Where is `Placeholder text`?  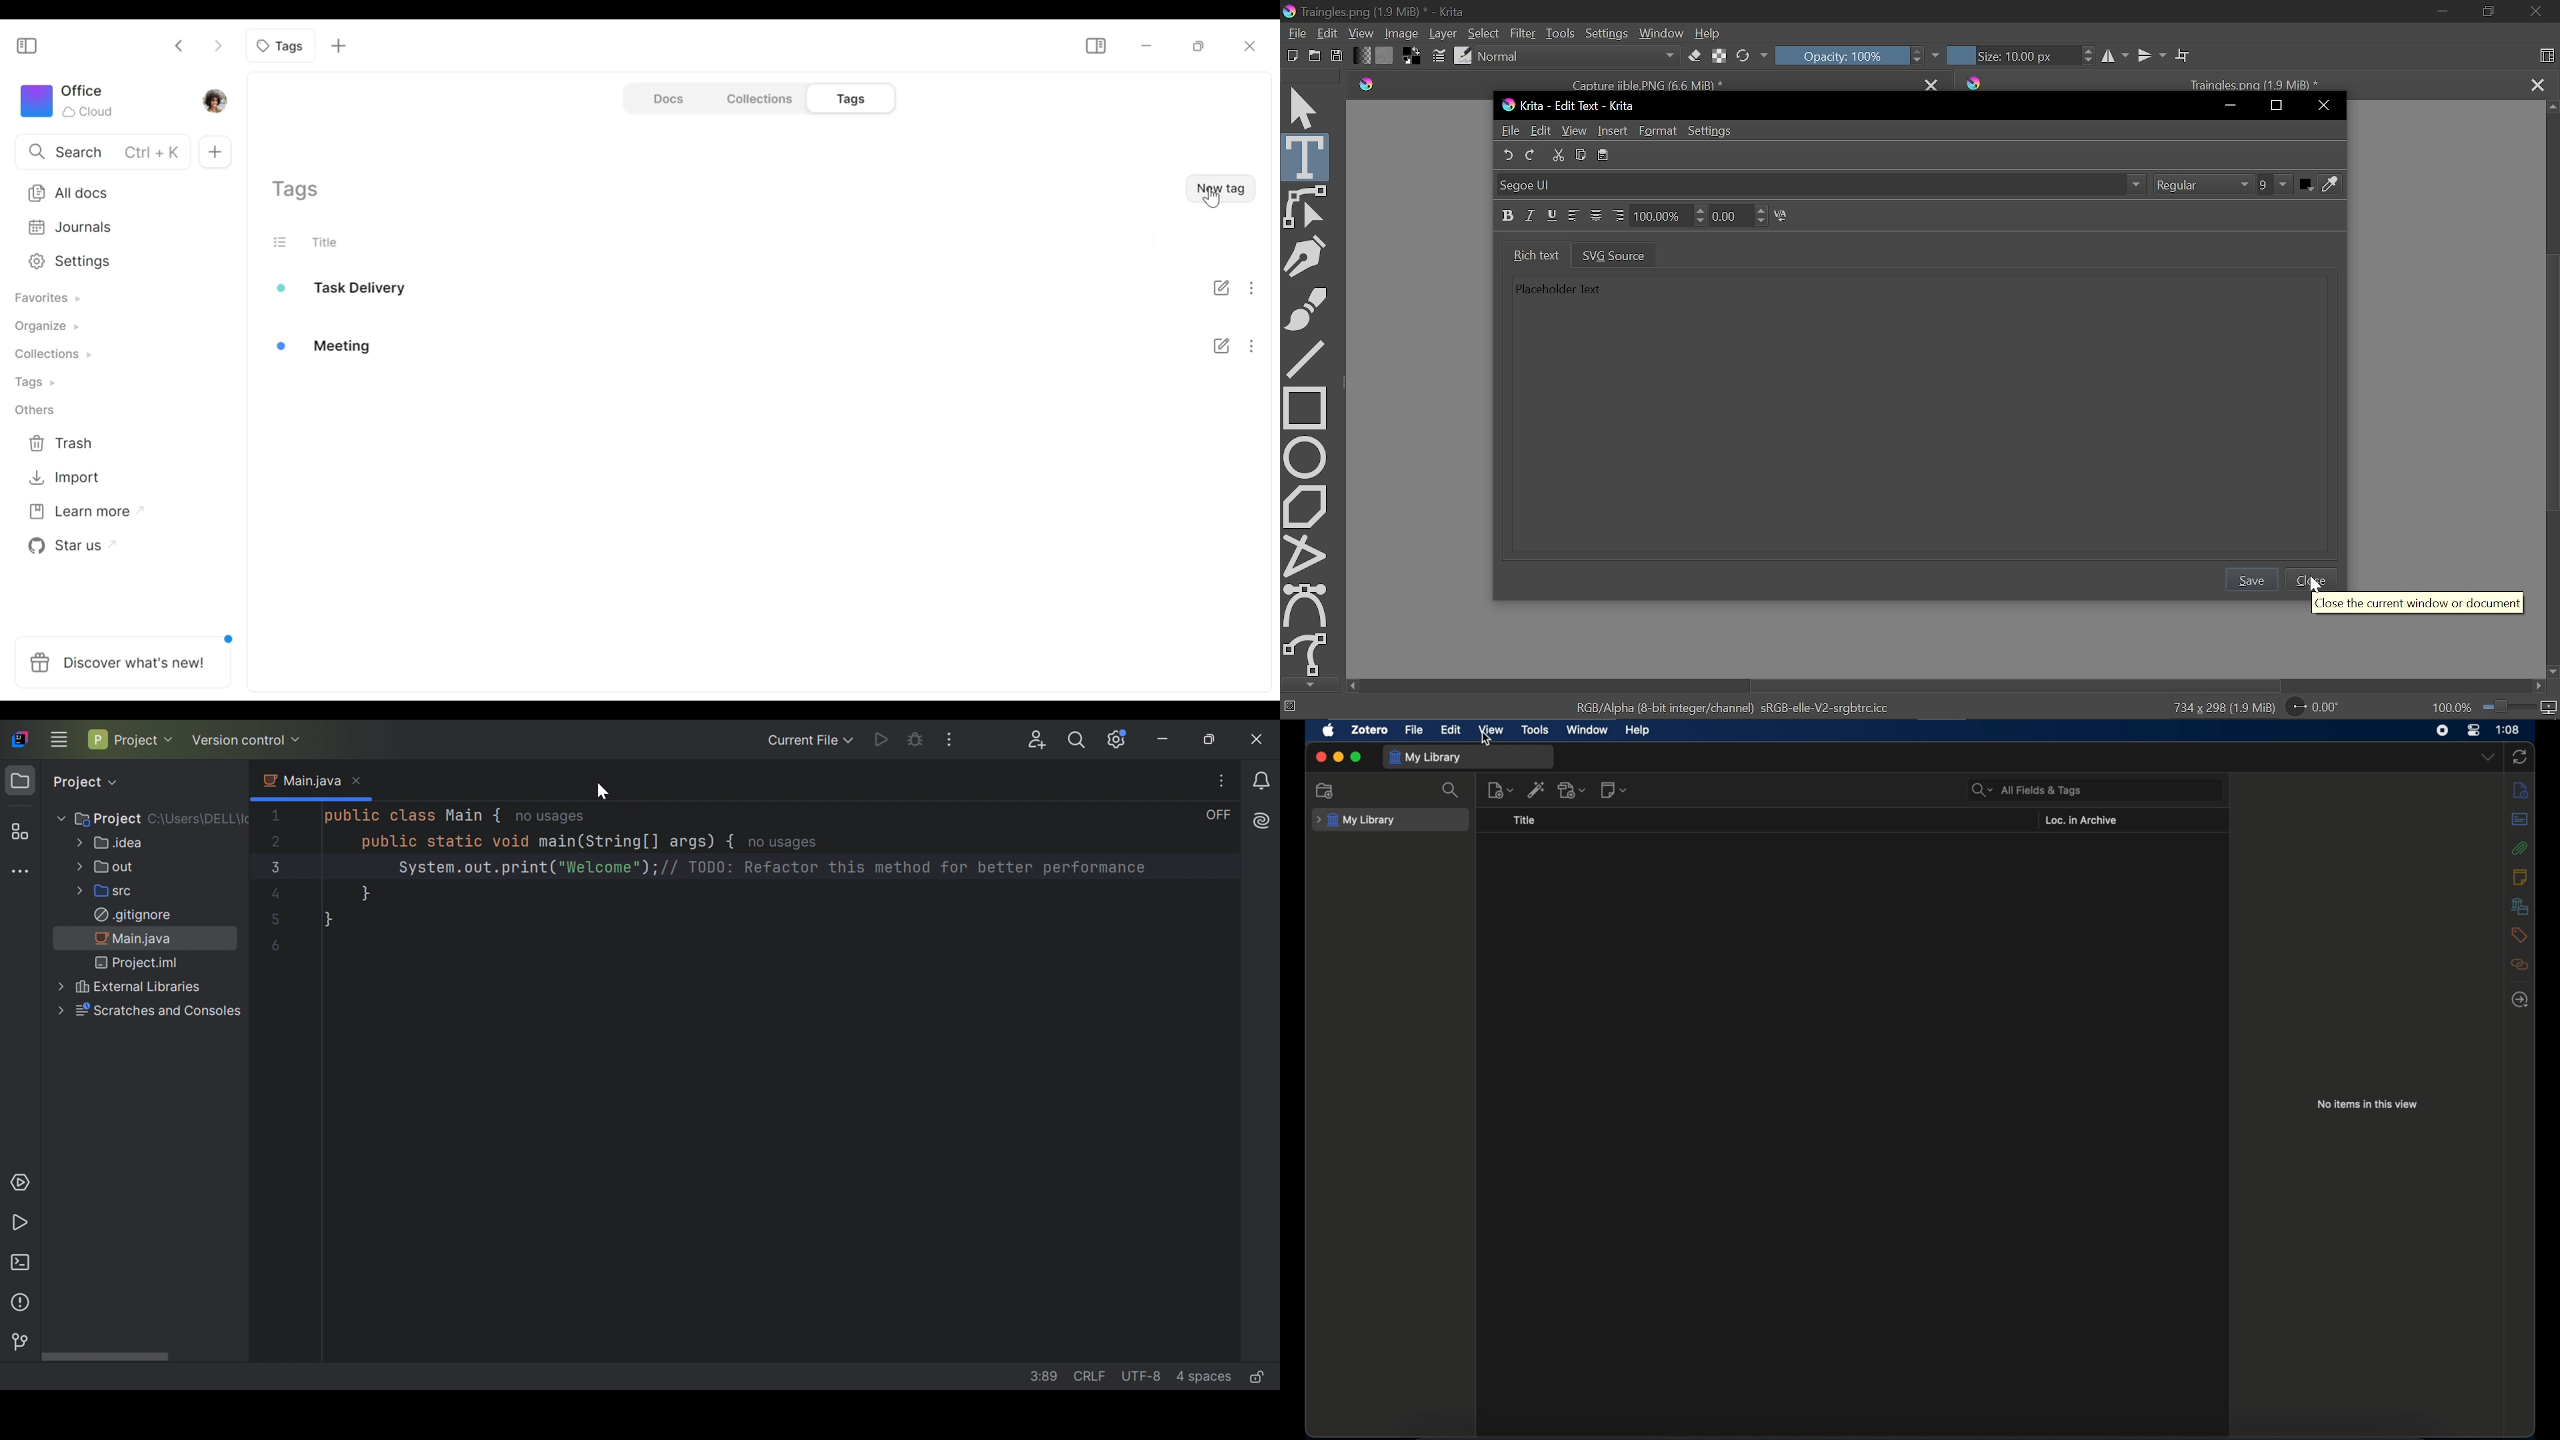 Placeholder text is located at coordinates (1555, 287).